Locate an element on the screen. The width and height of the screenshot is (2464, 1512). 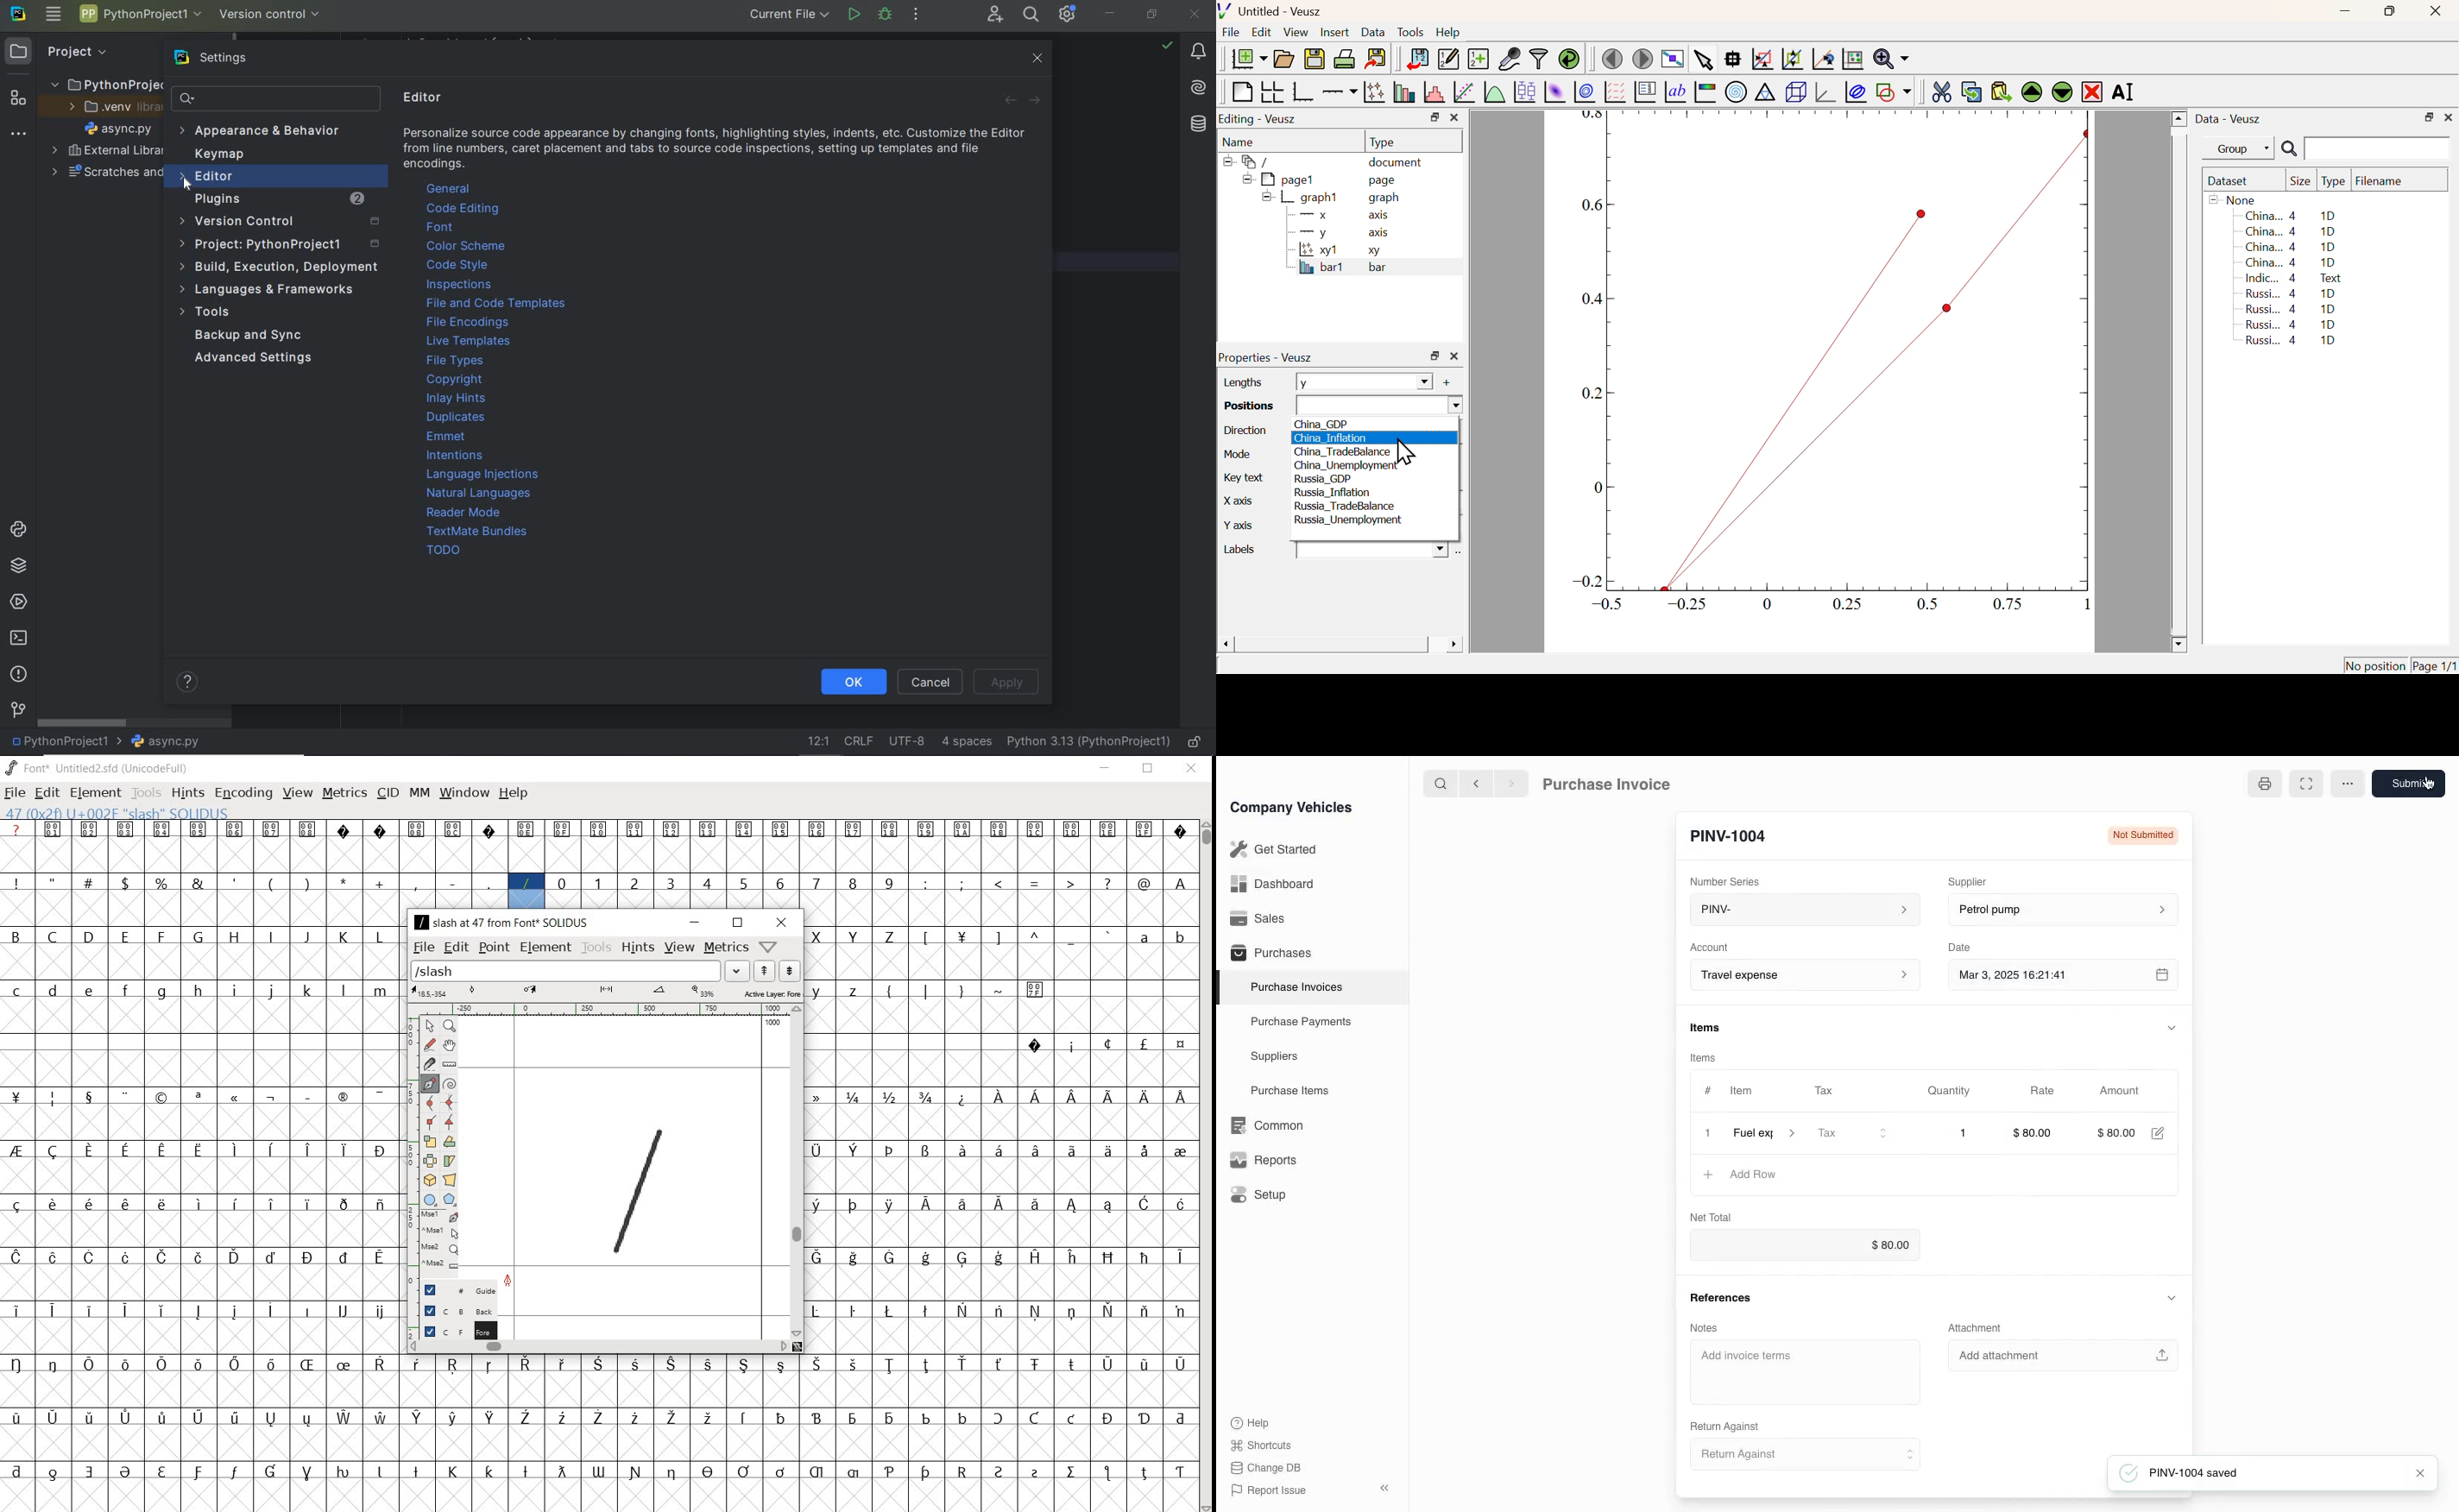
y z is located at coordinates (839, 991).